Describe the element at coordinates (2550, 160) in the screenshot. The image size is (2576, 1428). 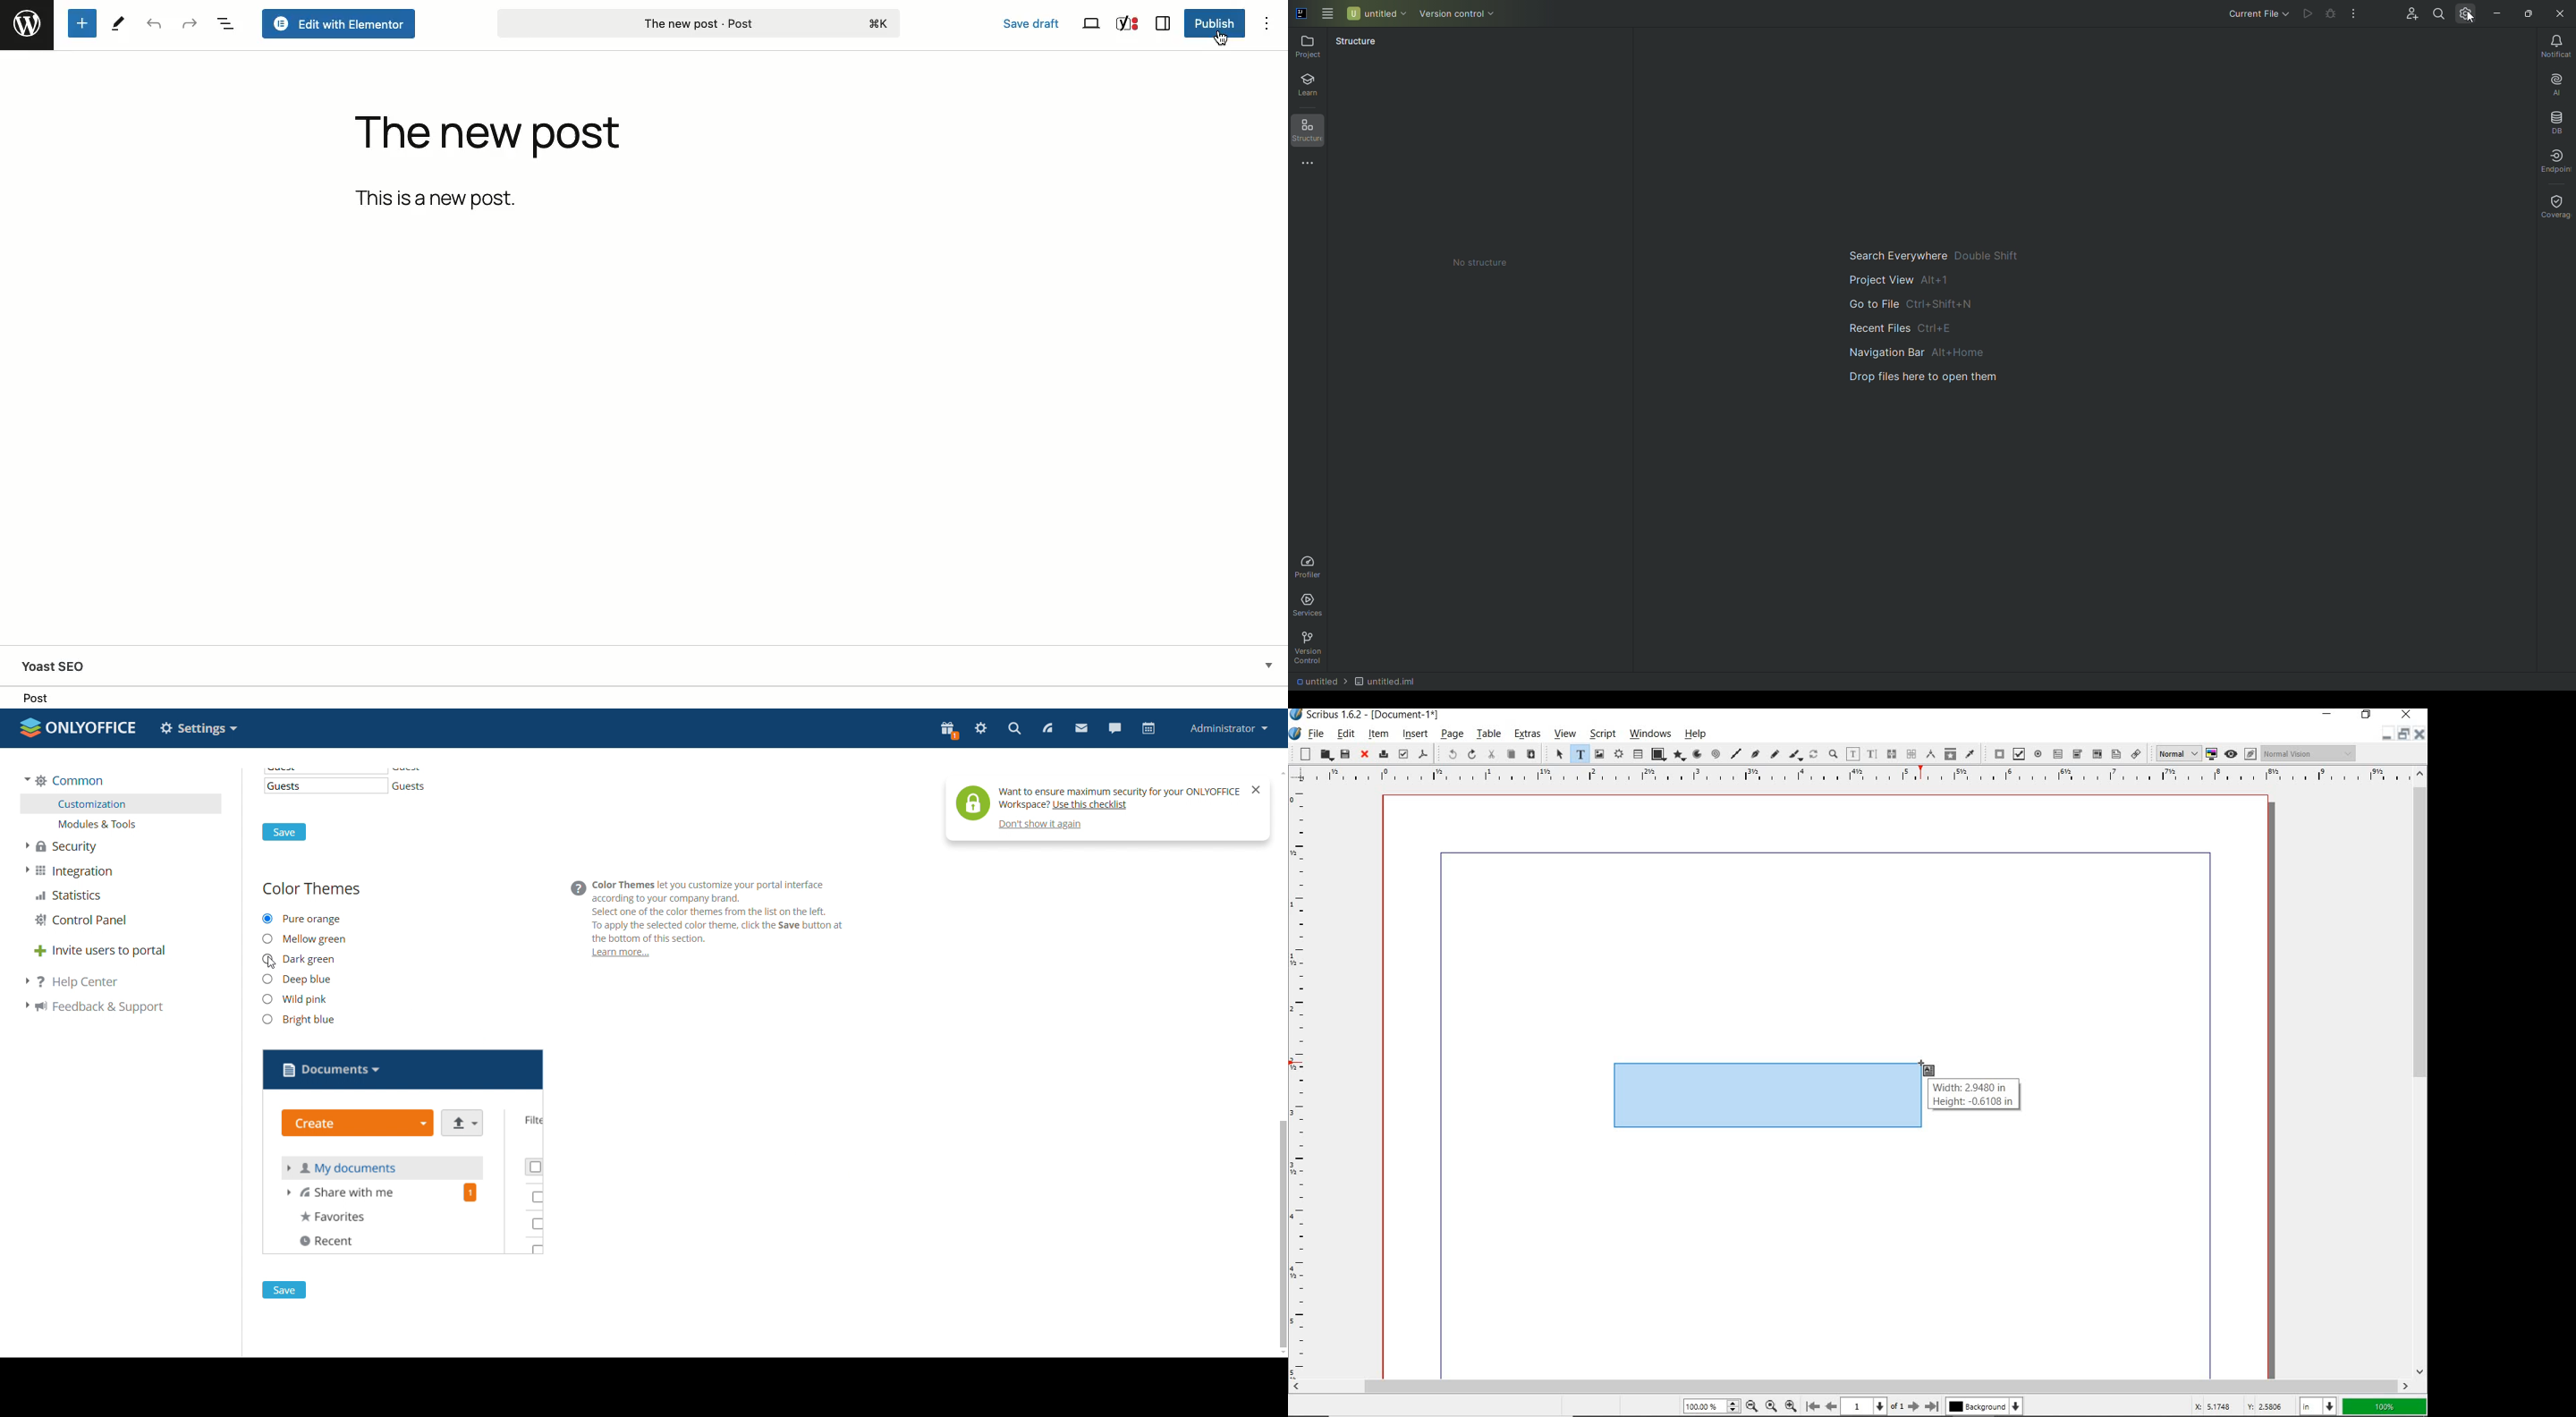
I see `Endpoint` at that location.